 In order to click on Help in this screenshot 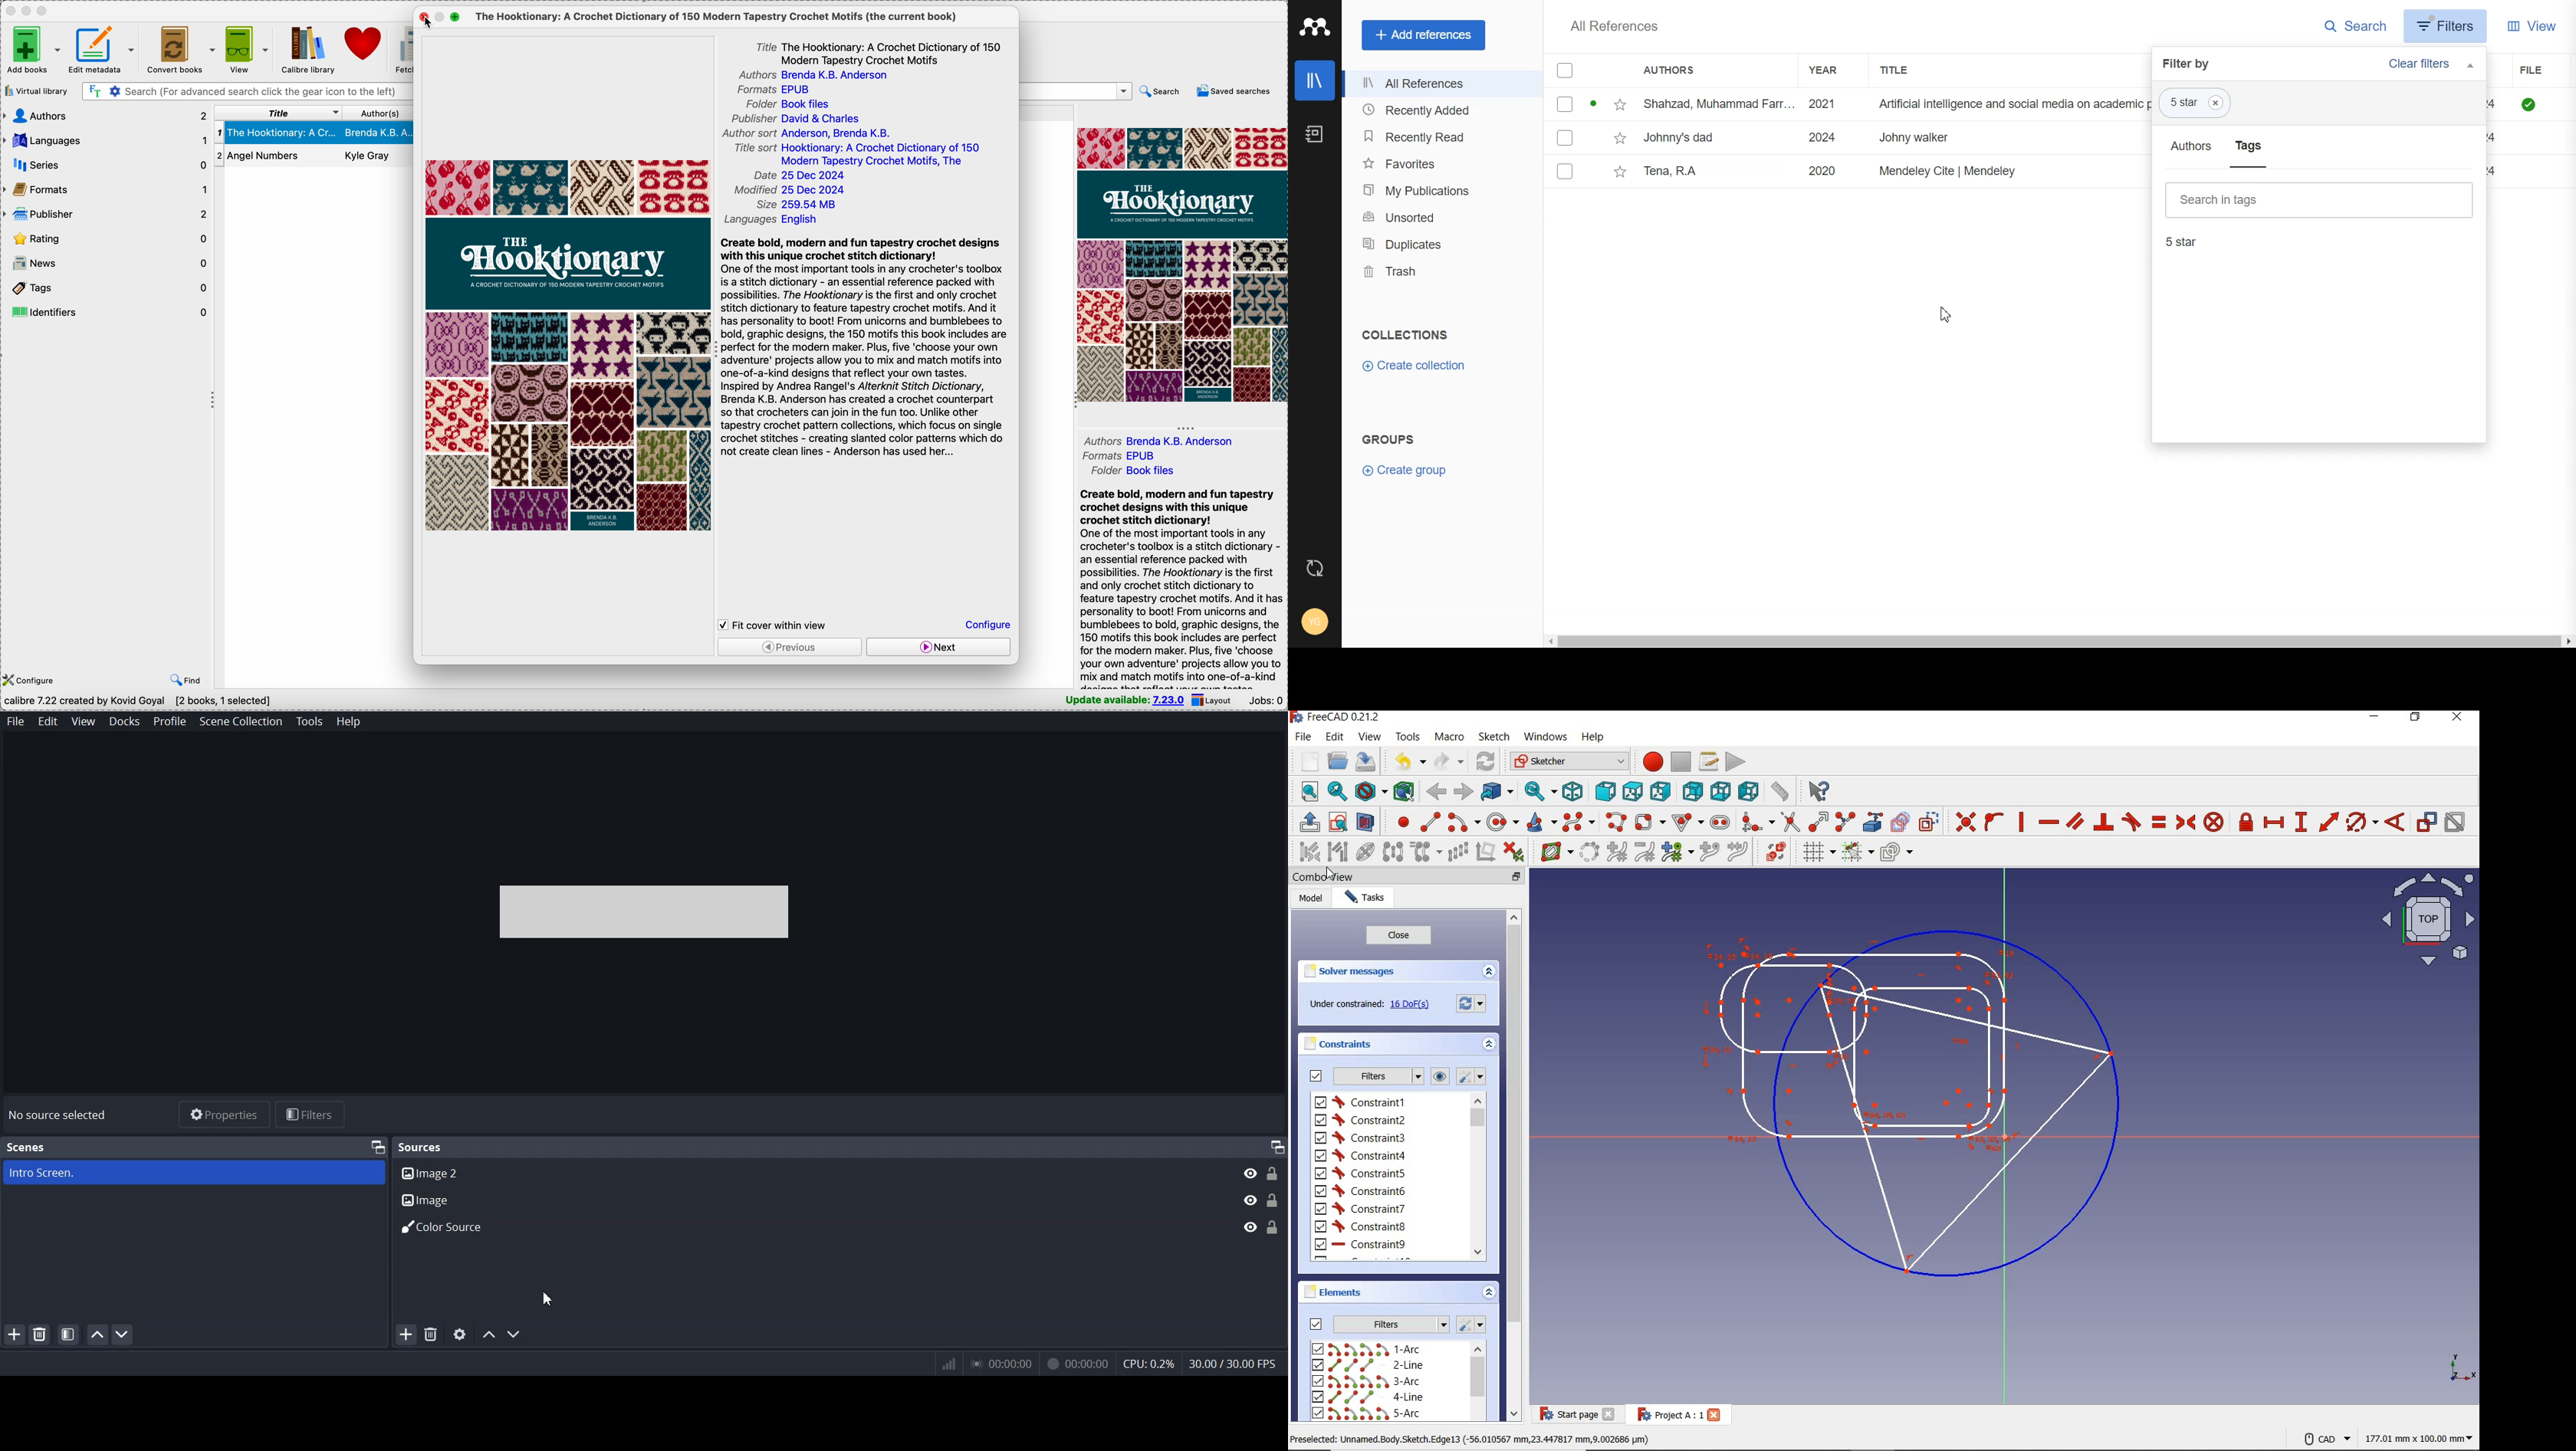, I will do `click(346, 721)`.